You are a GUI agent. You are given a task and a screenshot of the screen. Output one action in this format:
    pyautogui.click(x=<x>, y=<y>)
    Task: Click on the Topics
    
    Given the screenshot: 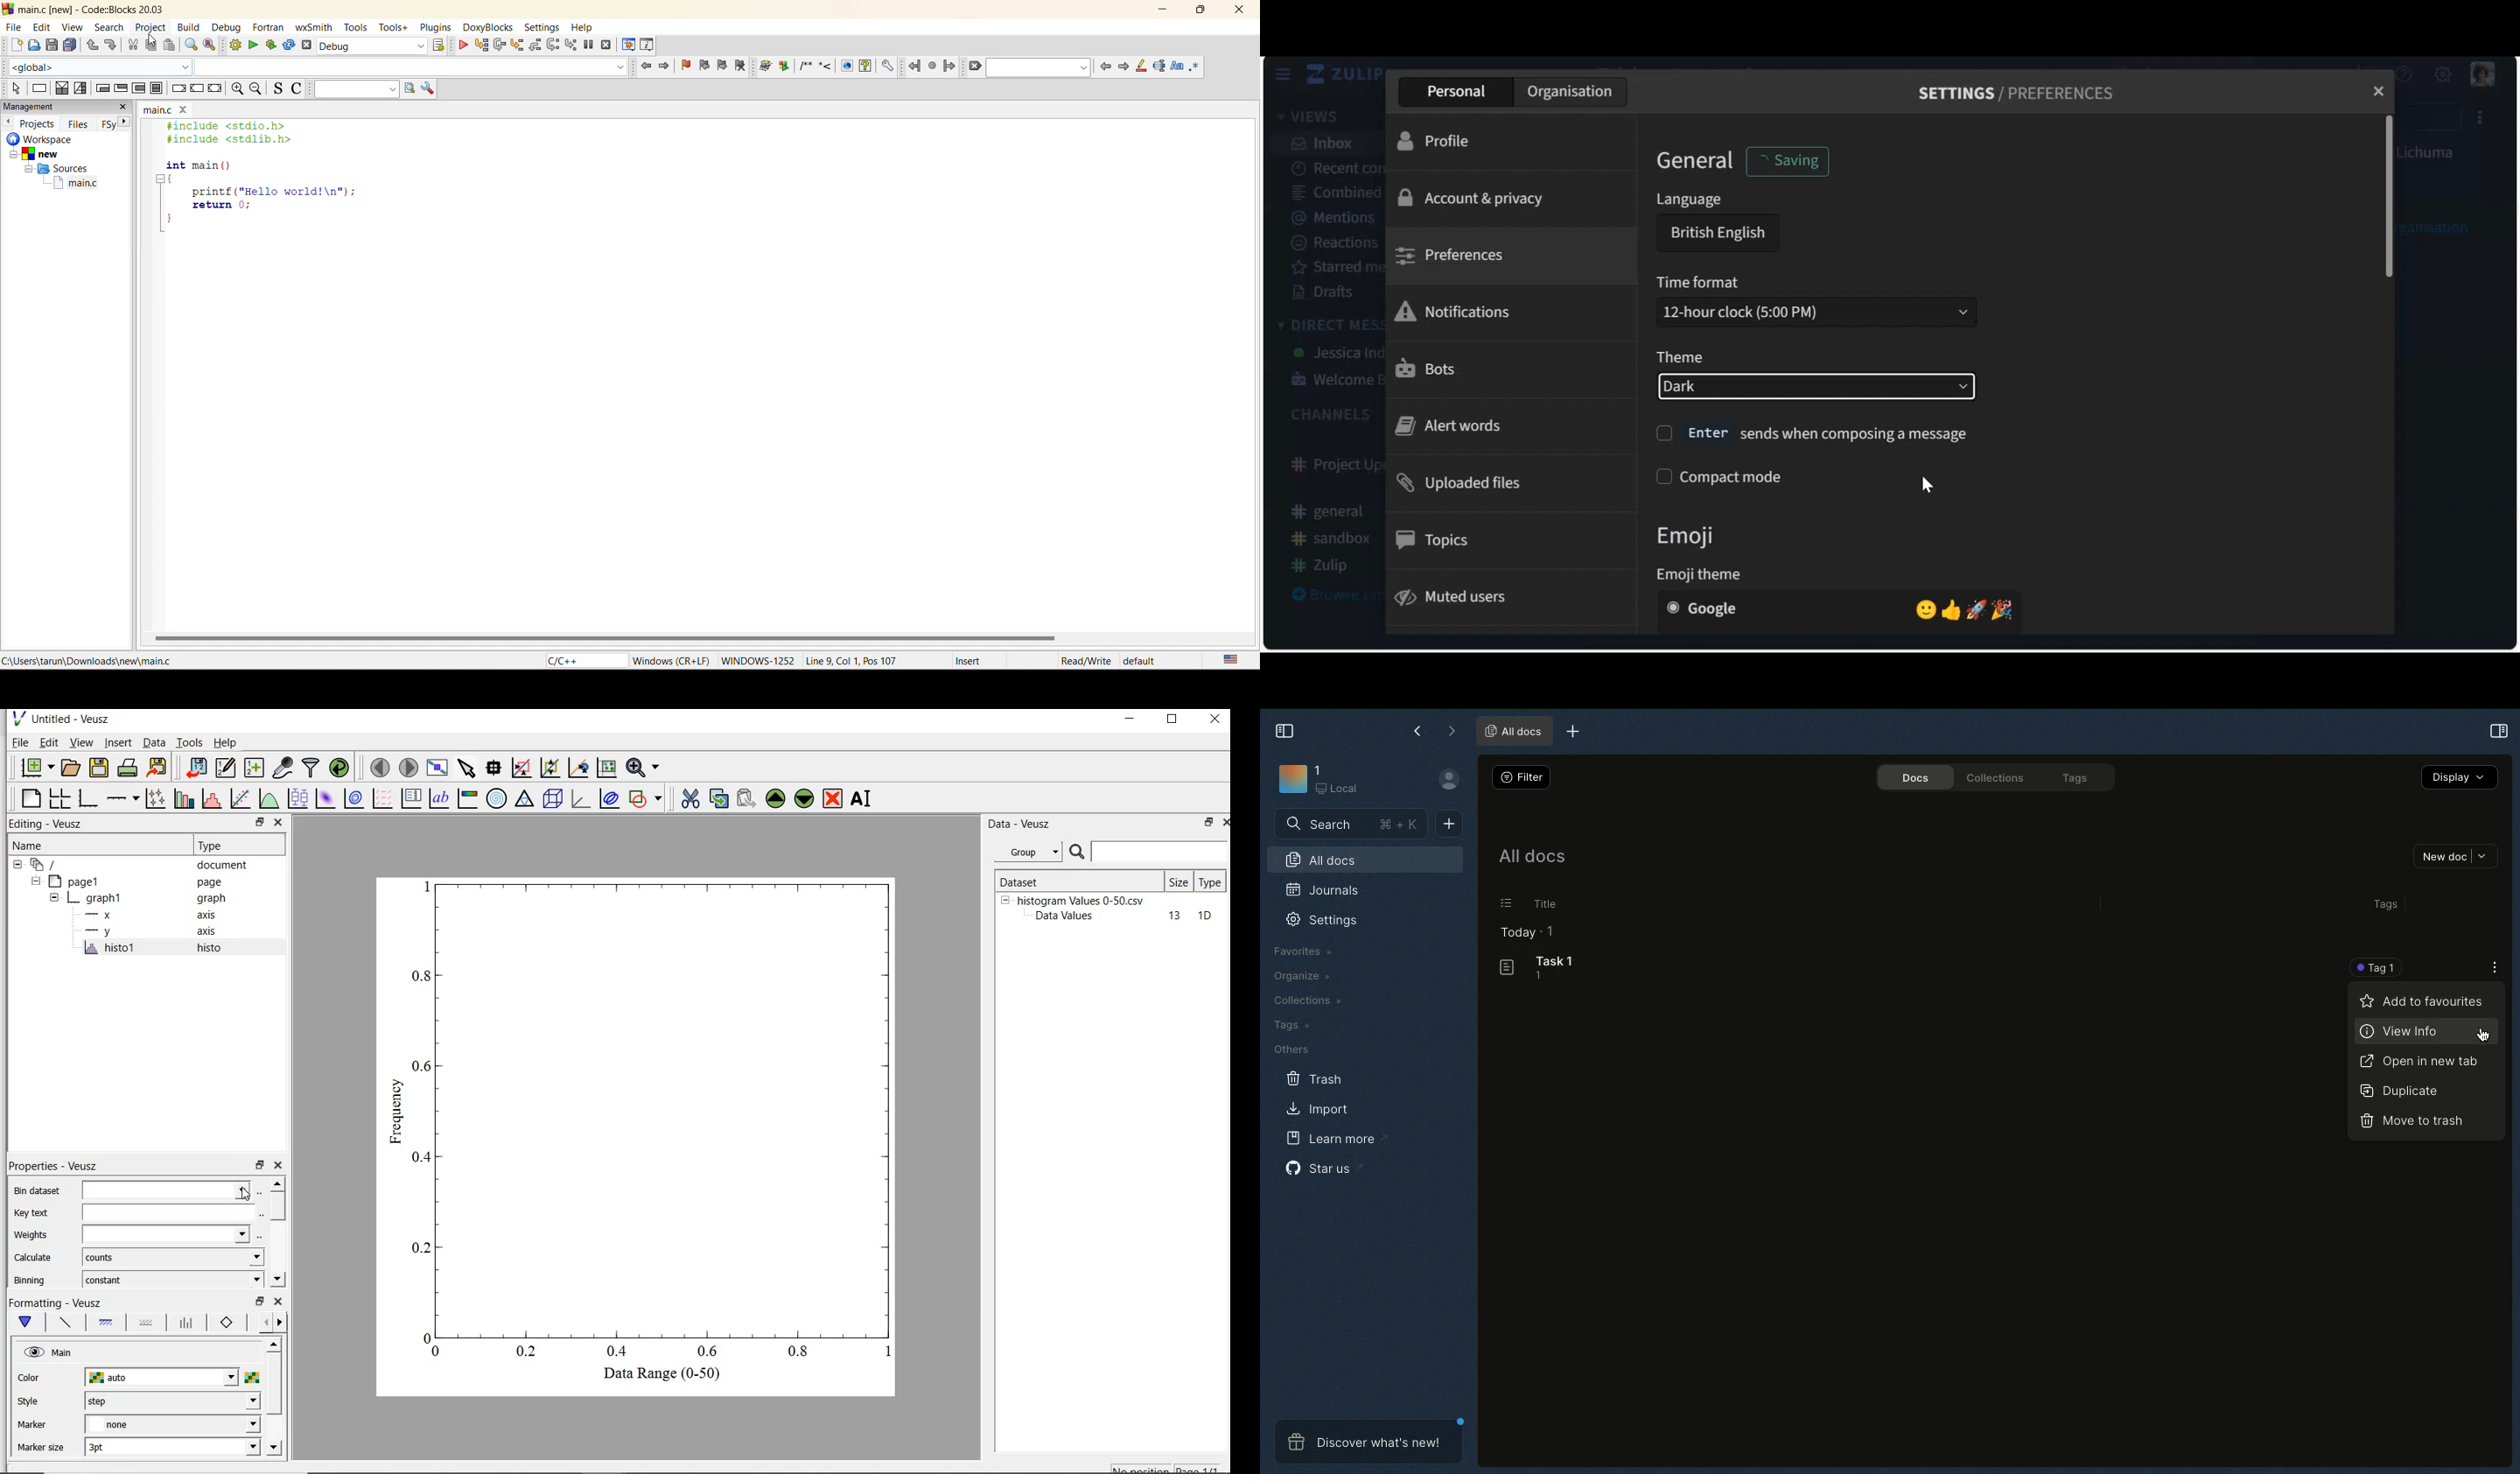 What is the action you would take?
    pyautogui.click(x=1435, y=540)
    